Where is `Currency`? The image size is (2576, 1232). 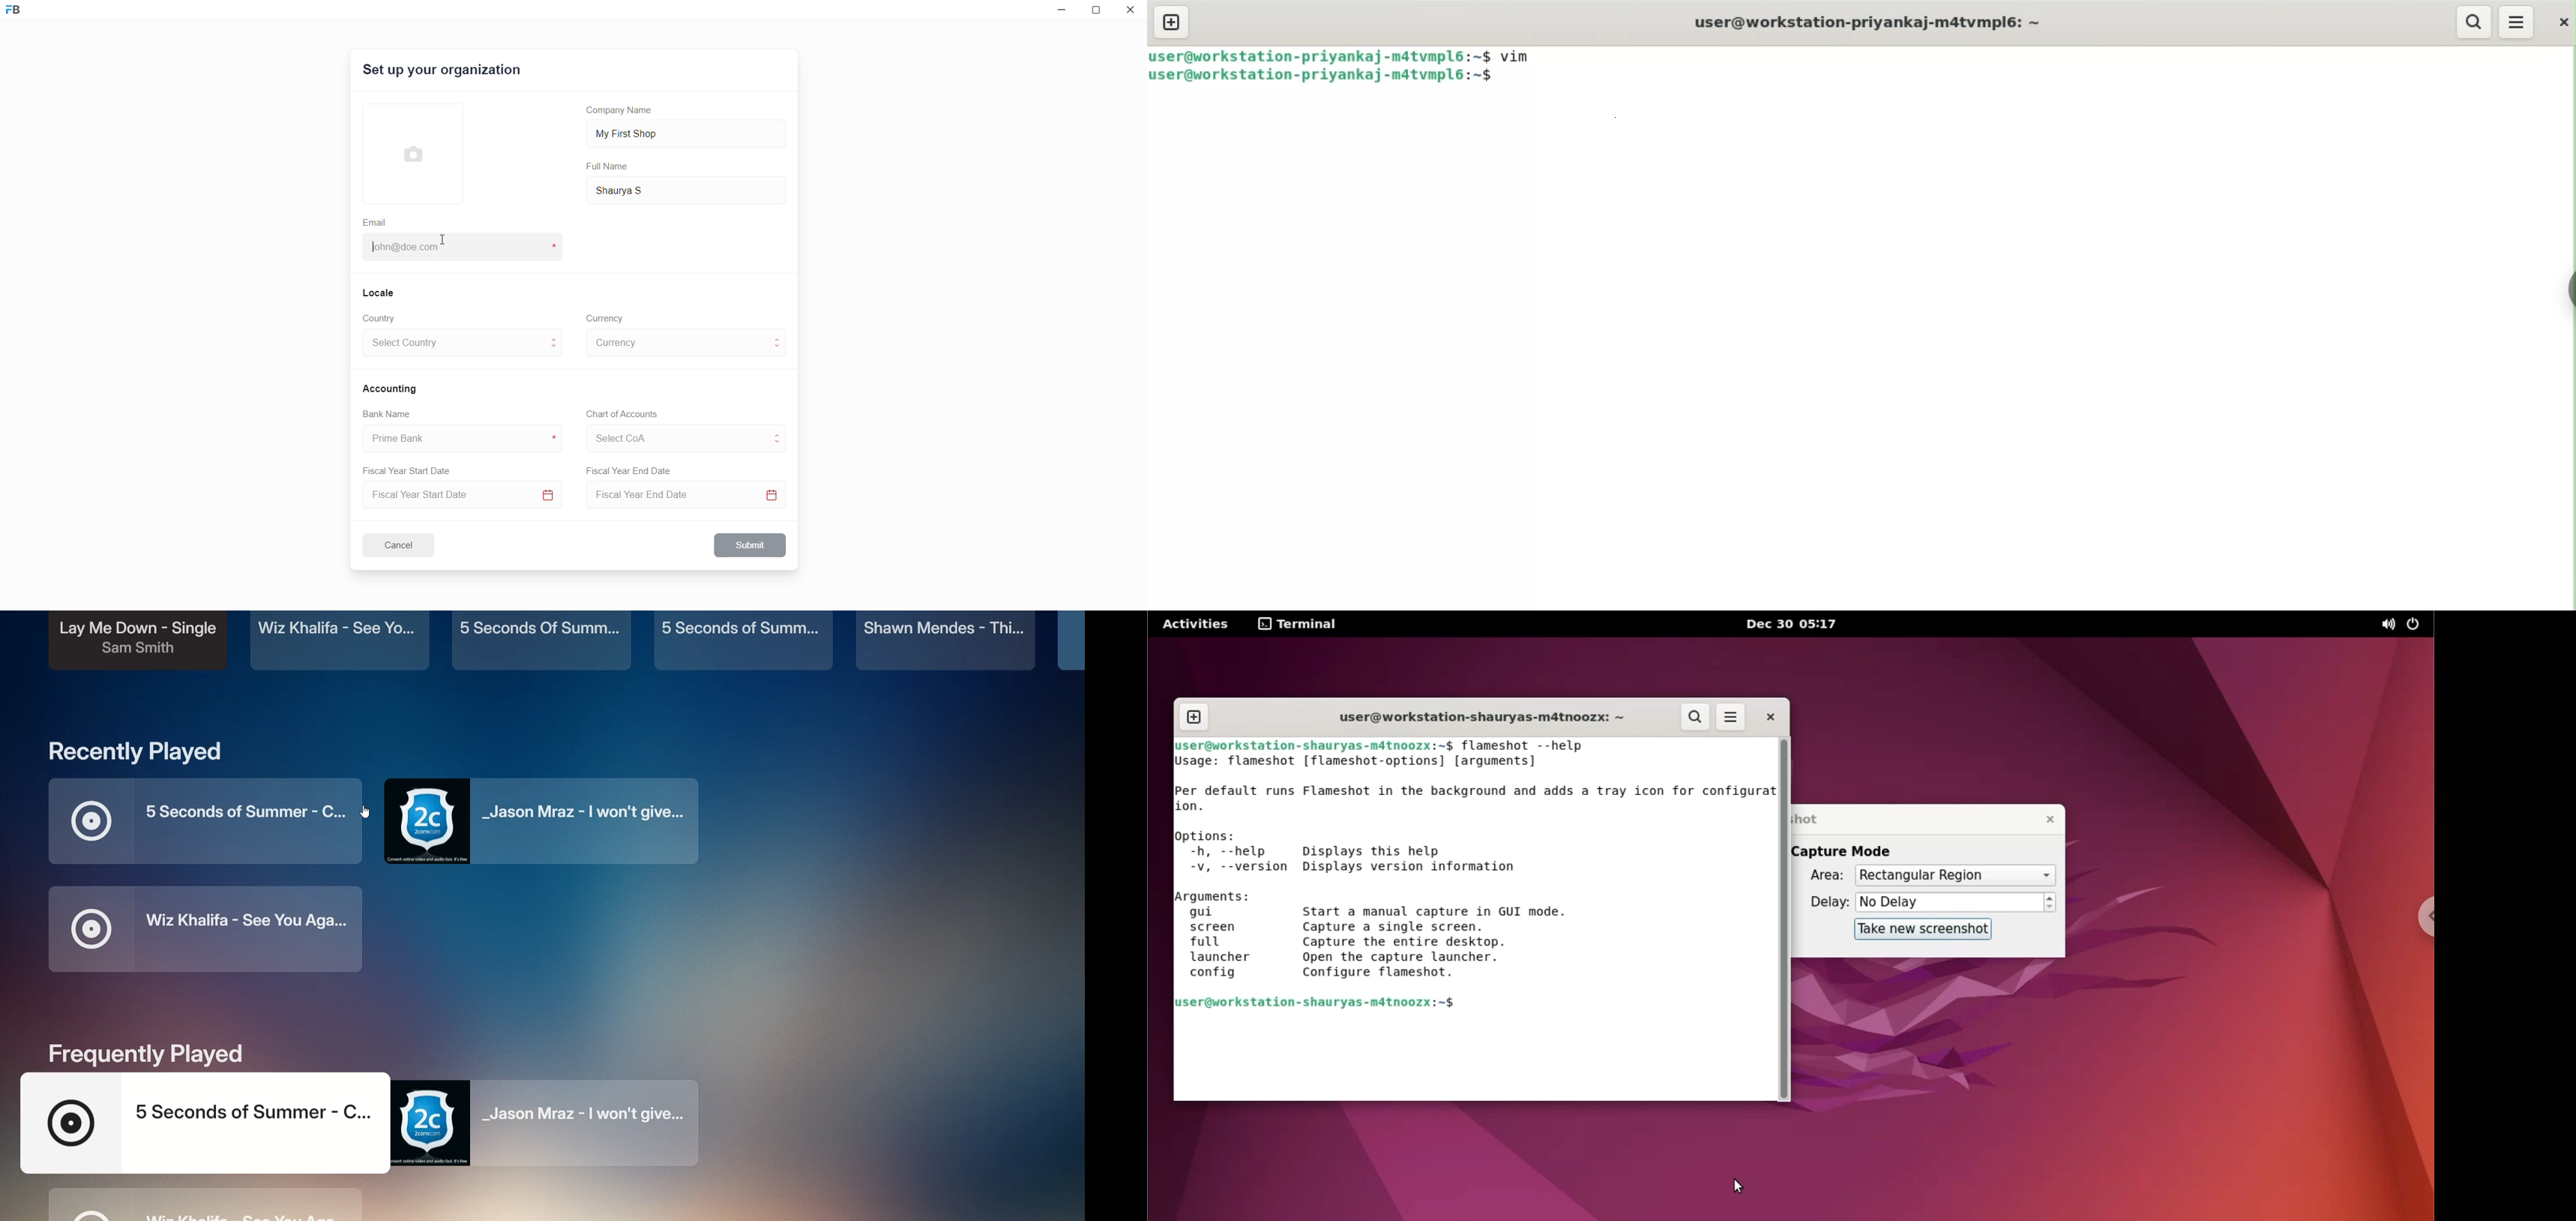
Currency is located at coordinates (607, 317).